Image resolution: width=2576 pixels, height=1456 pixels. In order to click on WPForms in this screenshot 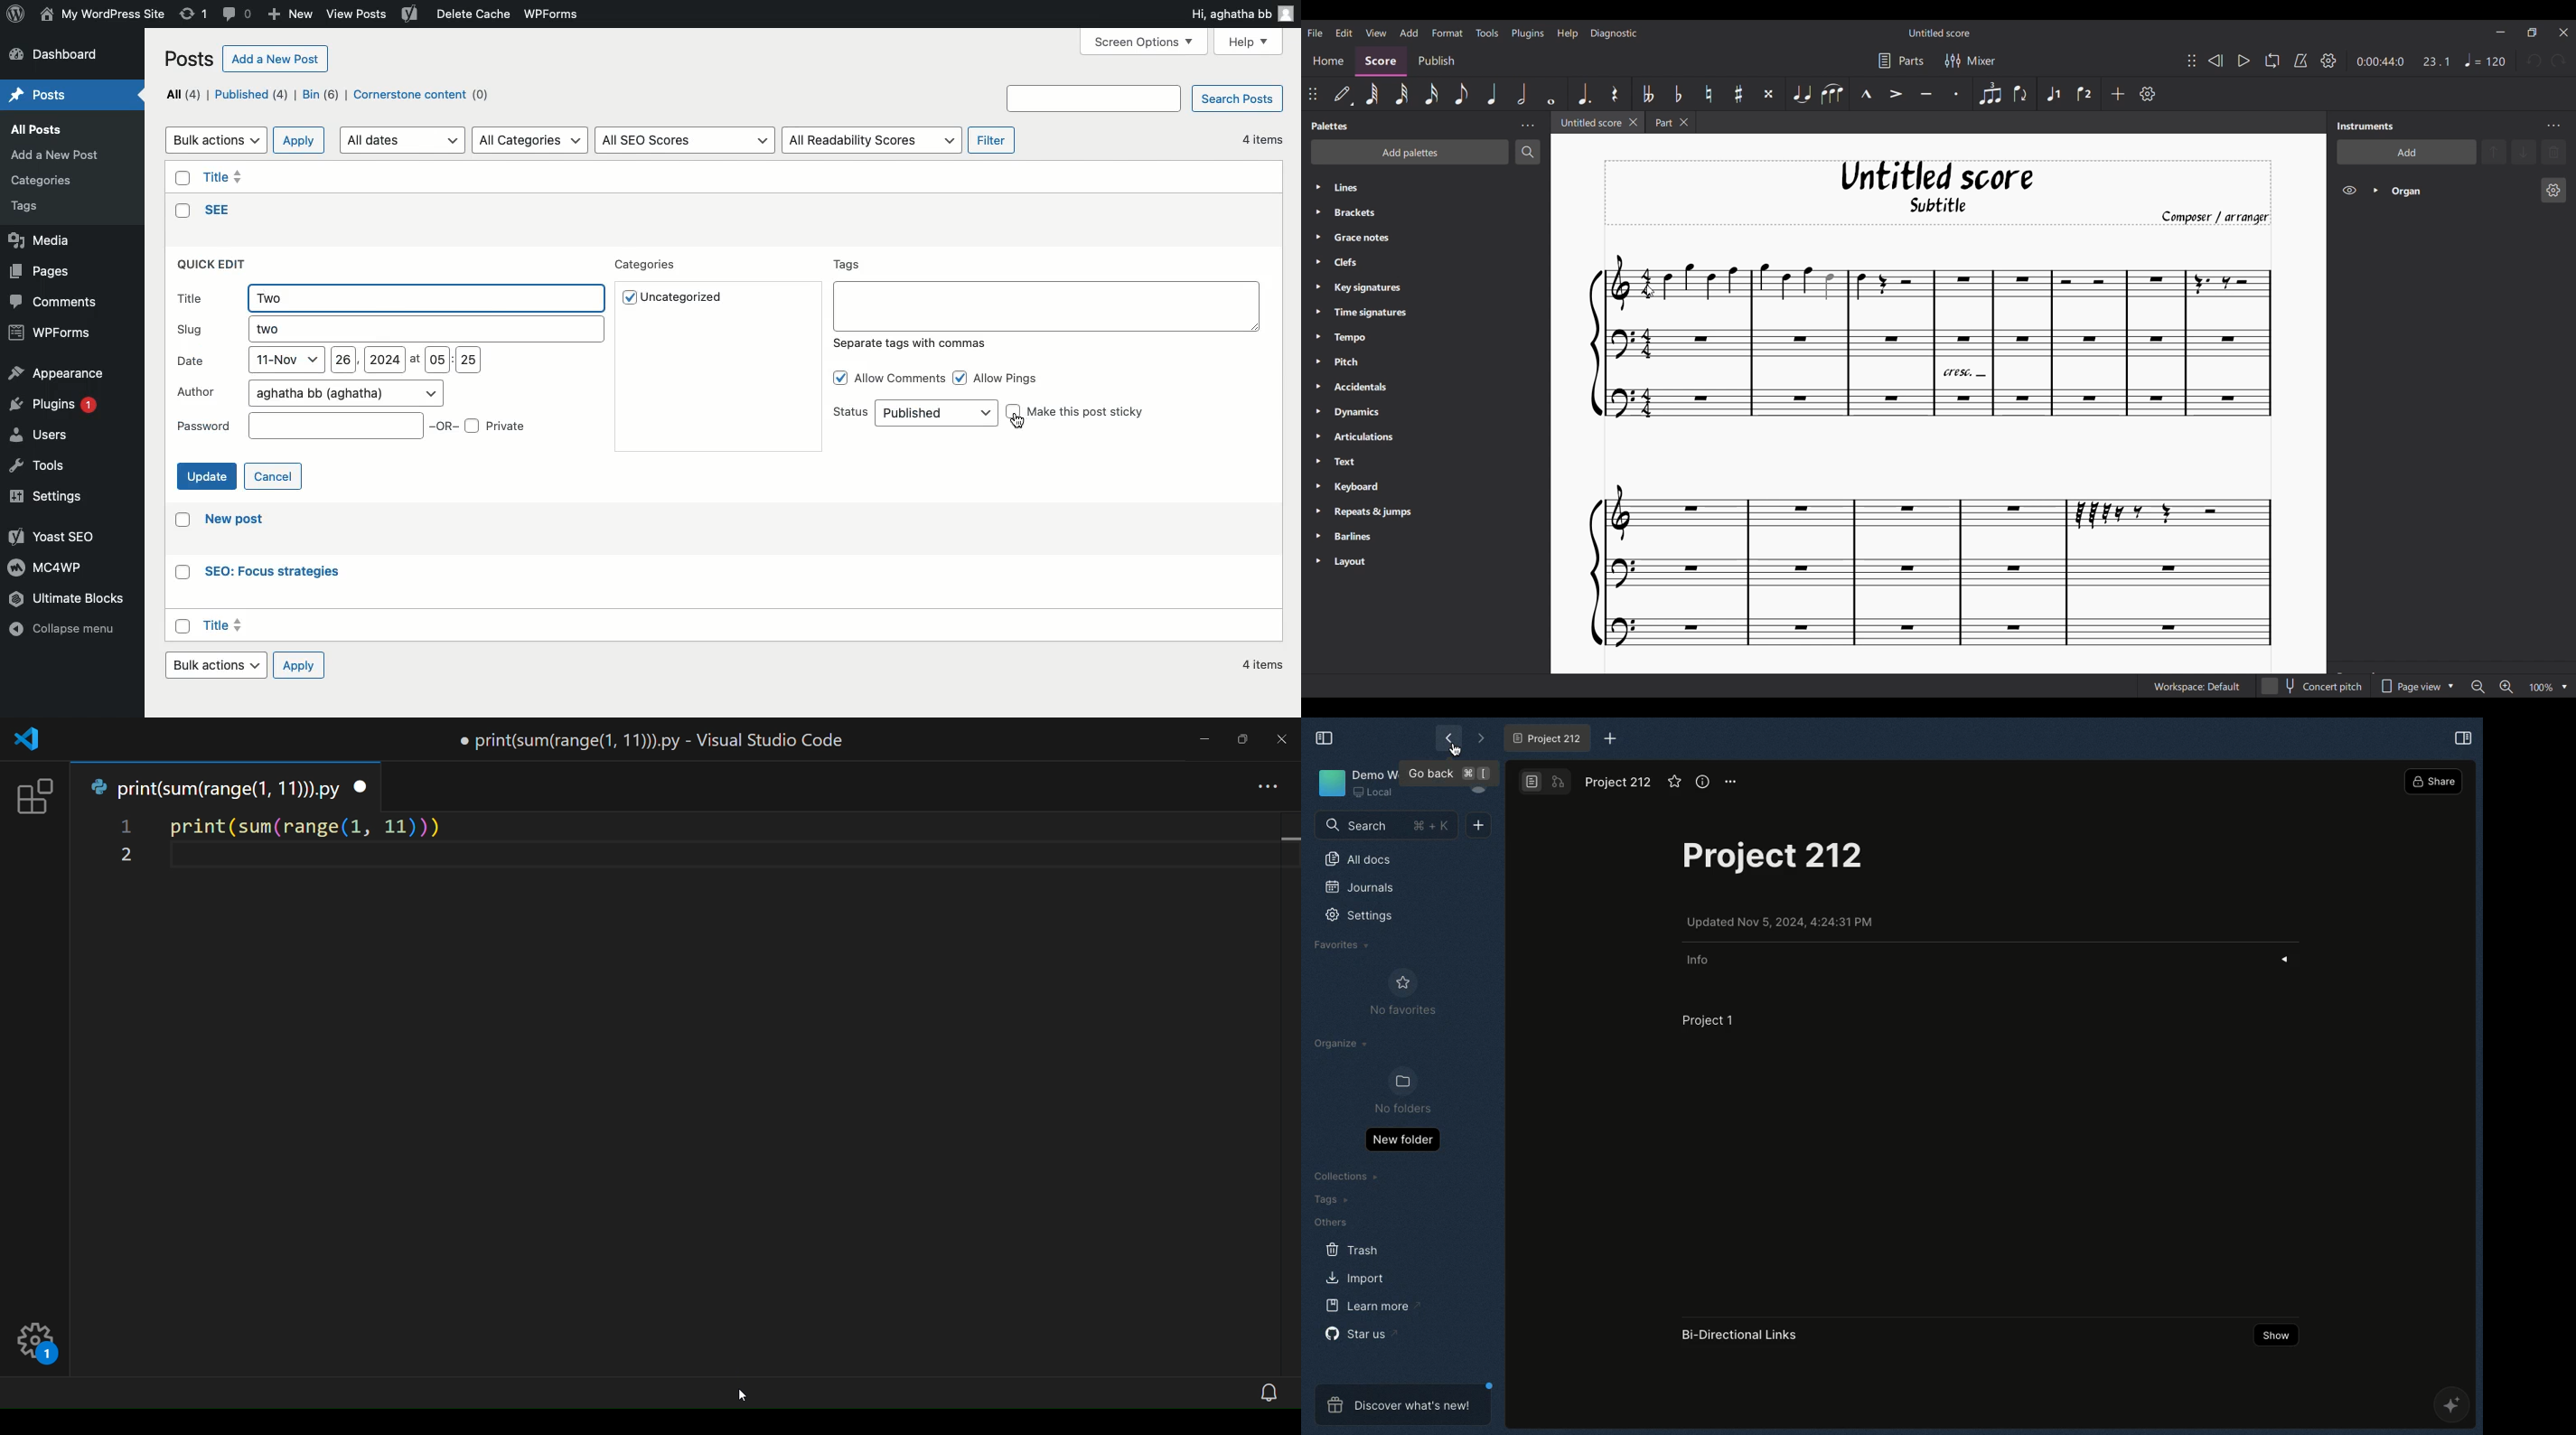, I will do `click(51, 332)`.